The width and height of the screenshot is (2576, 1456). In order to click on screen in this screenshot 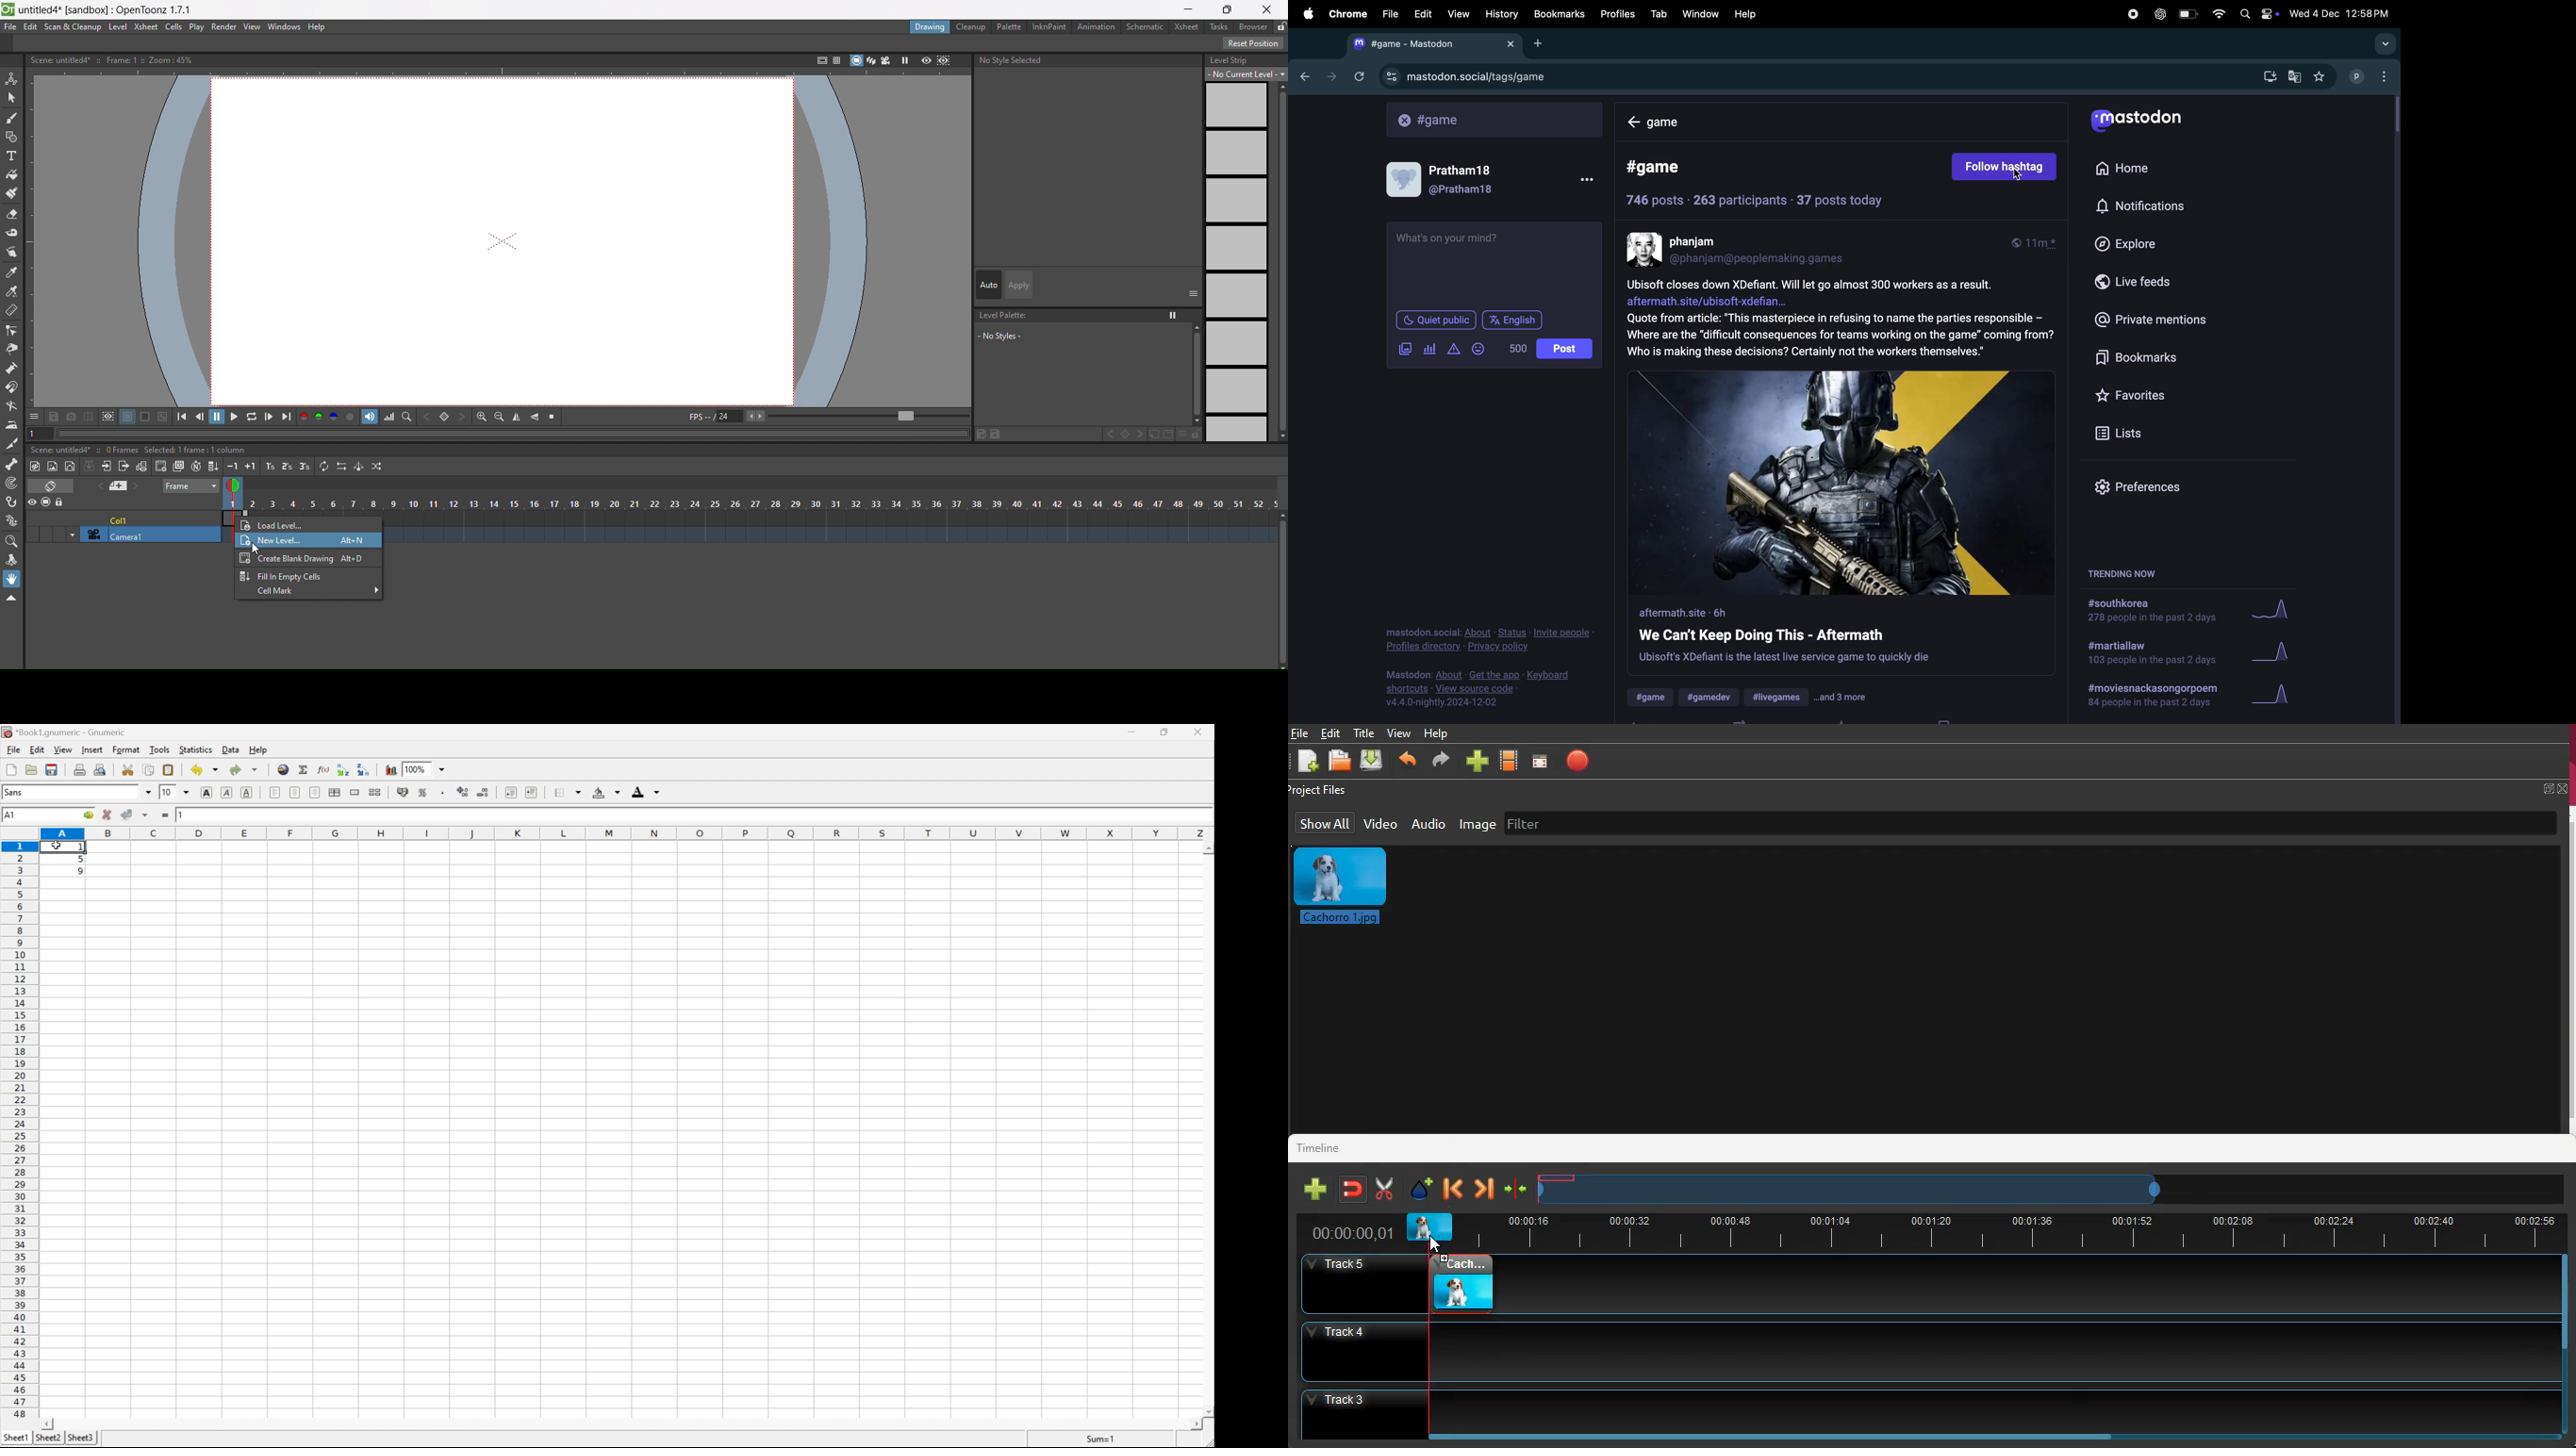, I will do `click(1539, 764)`.